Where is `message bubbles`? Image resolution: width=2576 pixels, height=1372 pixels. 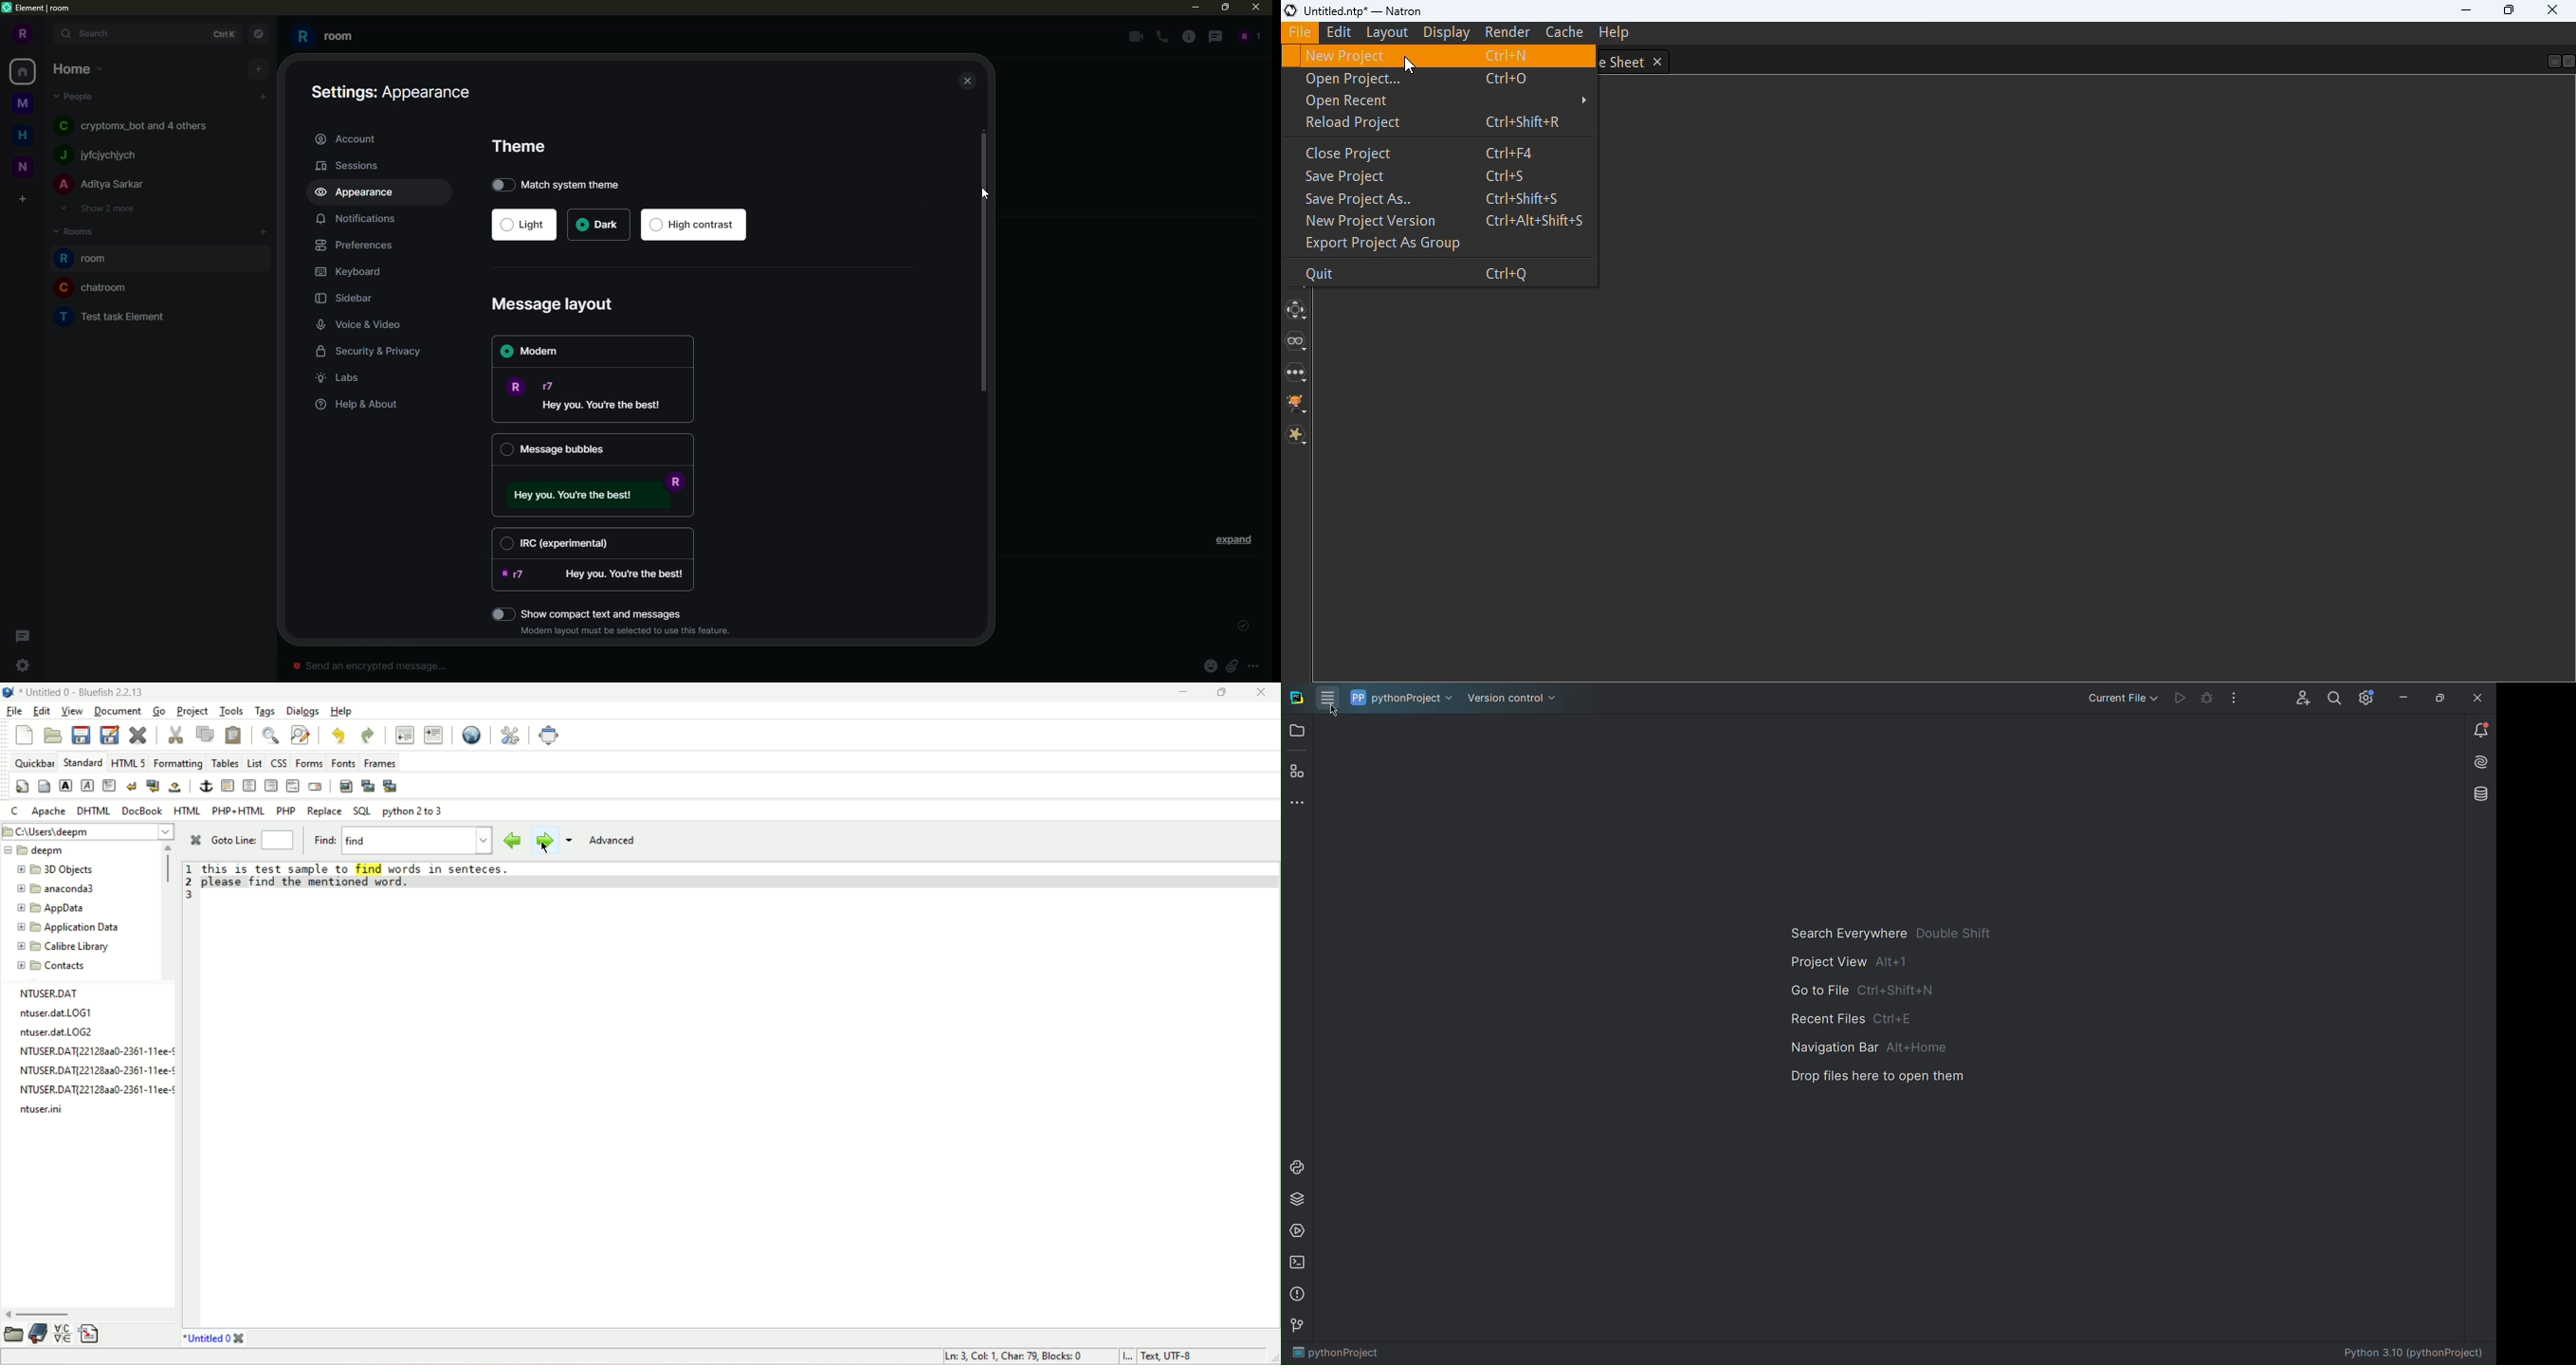
message bubbles is located at coordinates (555, 448).